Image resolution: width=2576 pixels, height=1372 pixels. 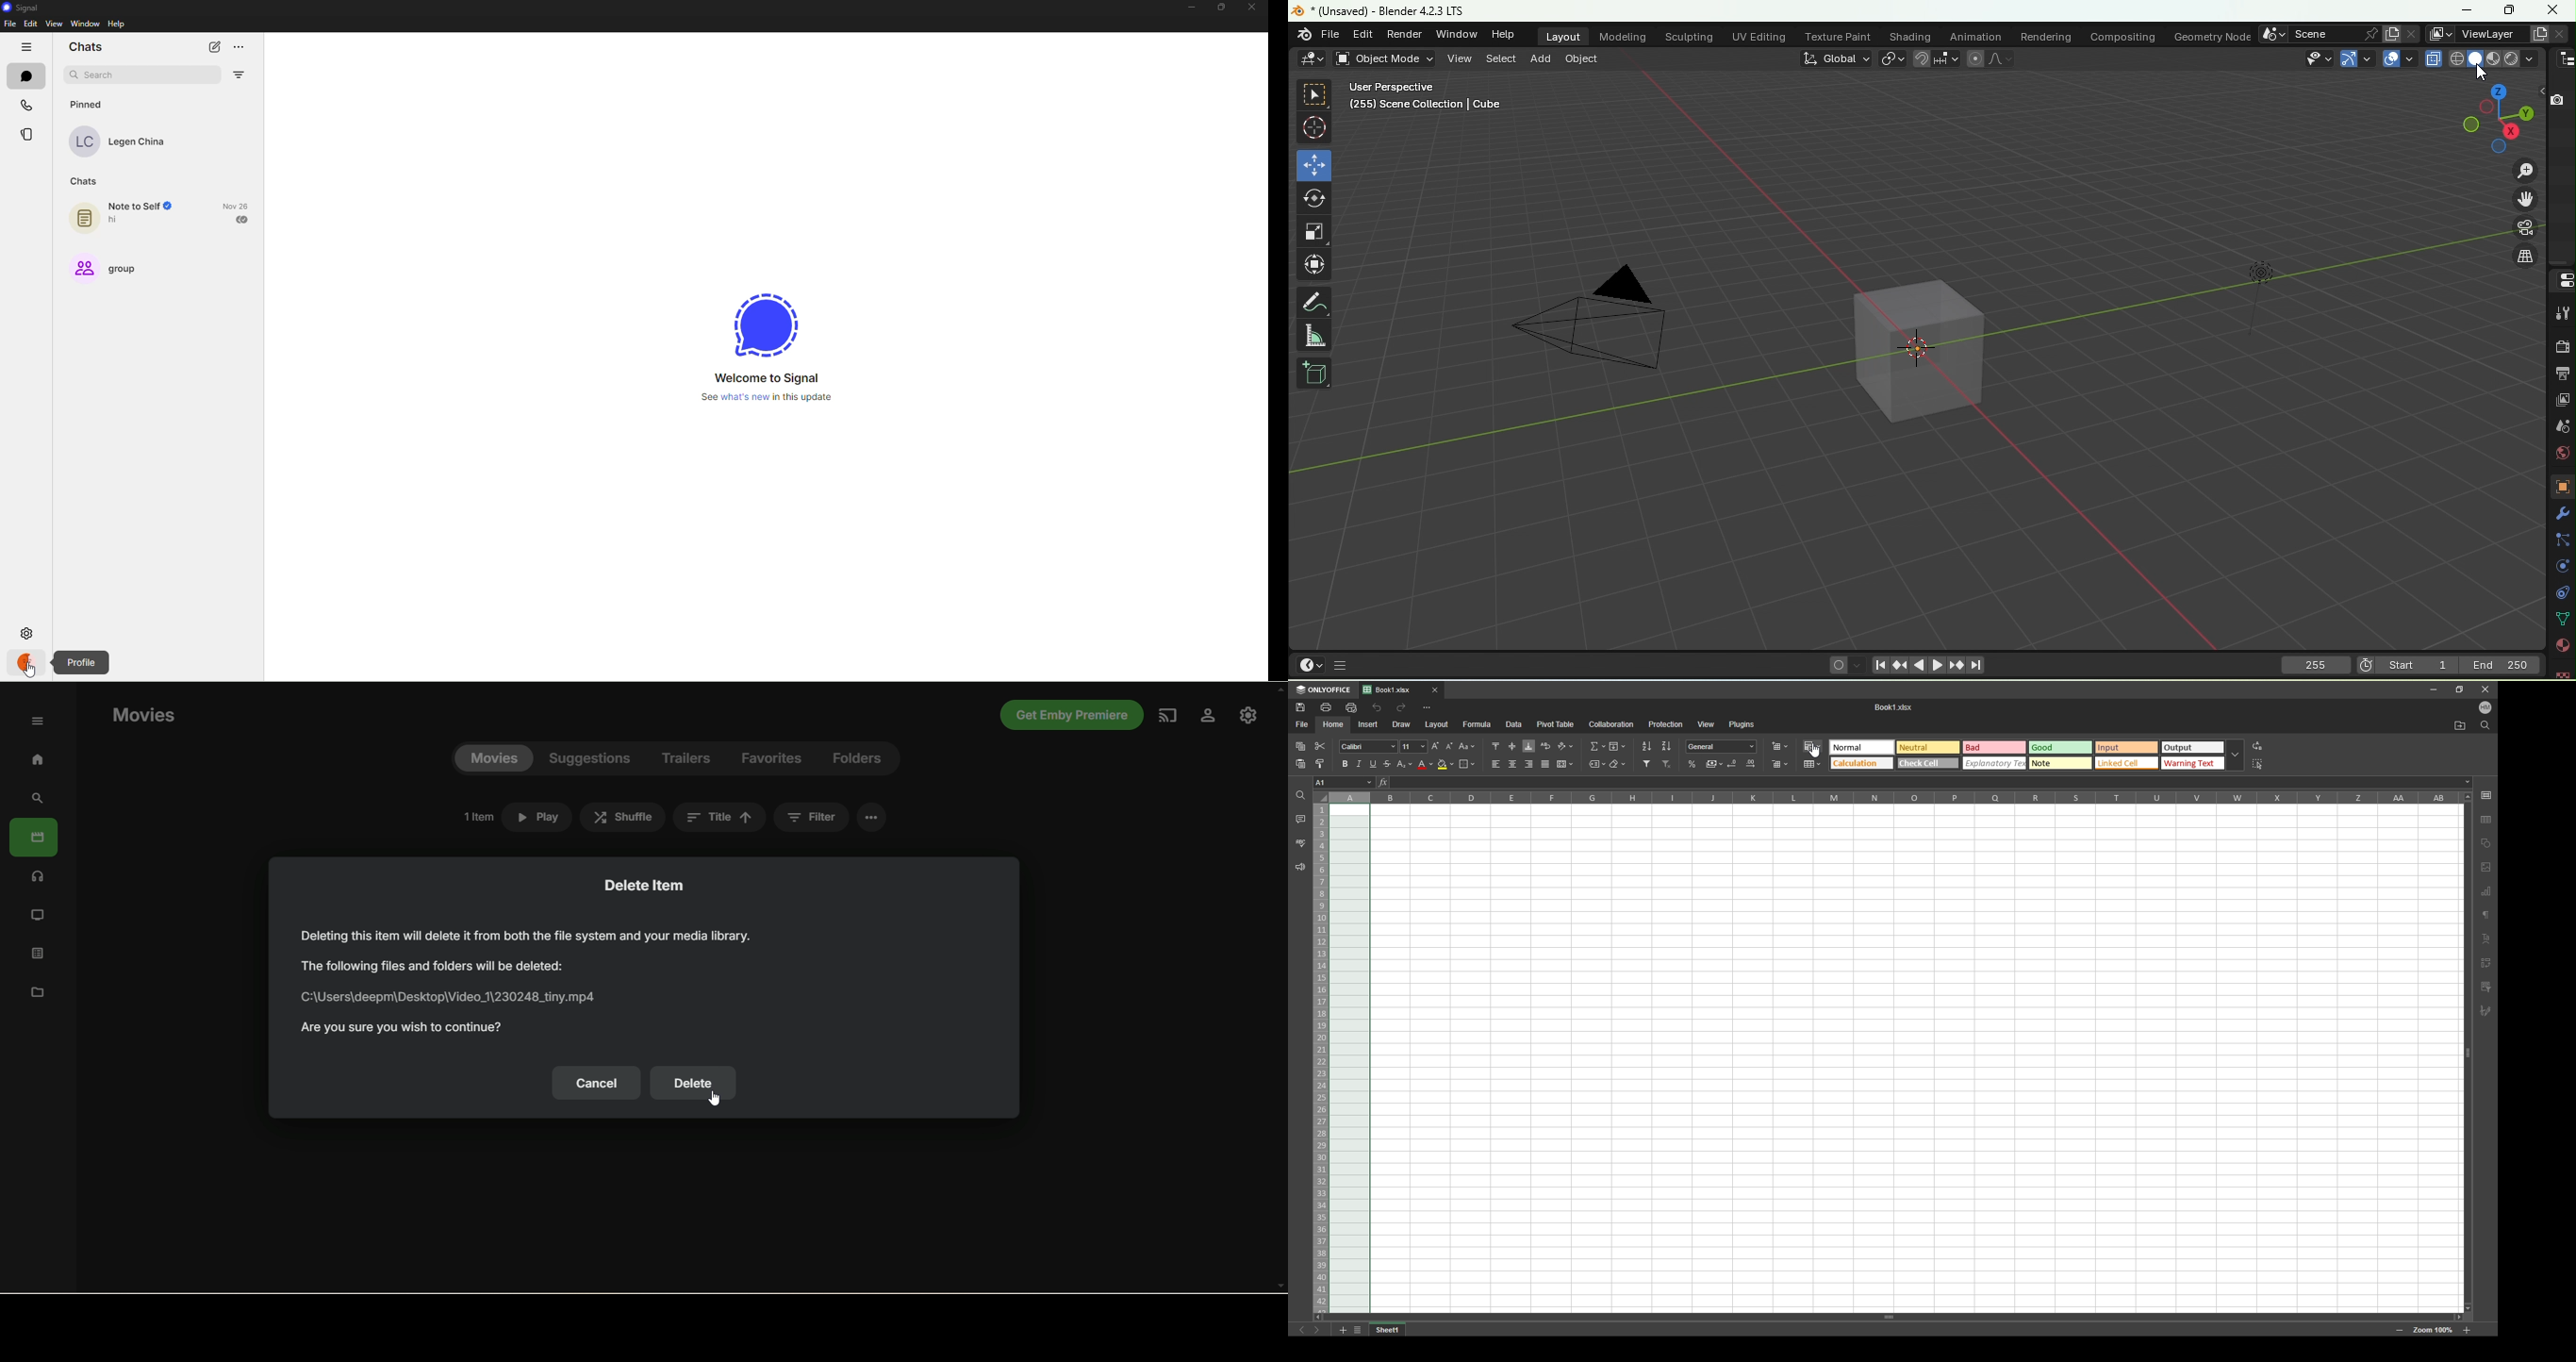 What do you see at coordinates (1357, 1330) in the screenshot?
I see `list of sheets` at bounding box center [1357, 1330].